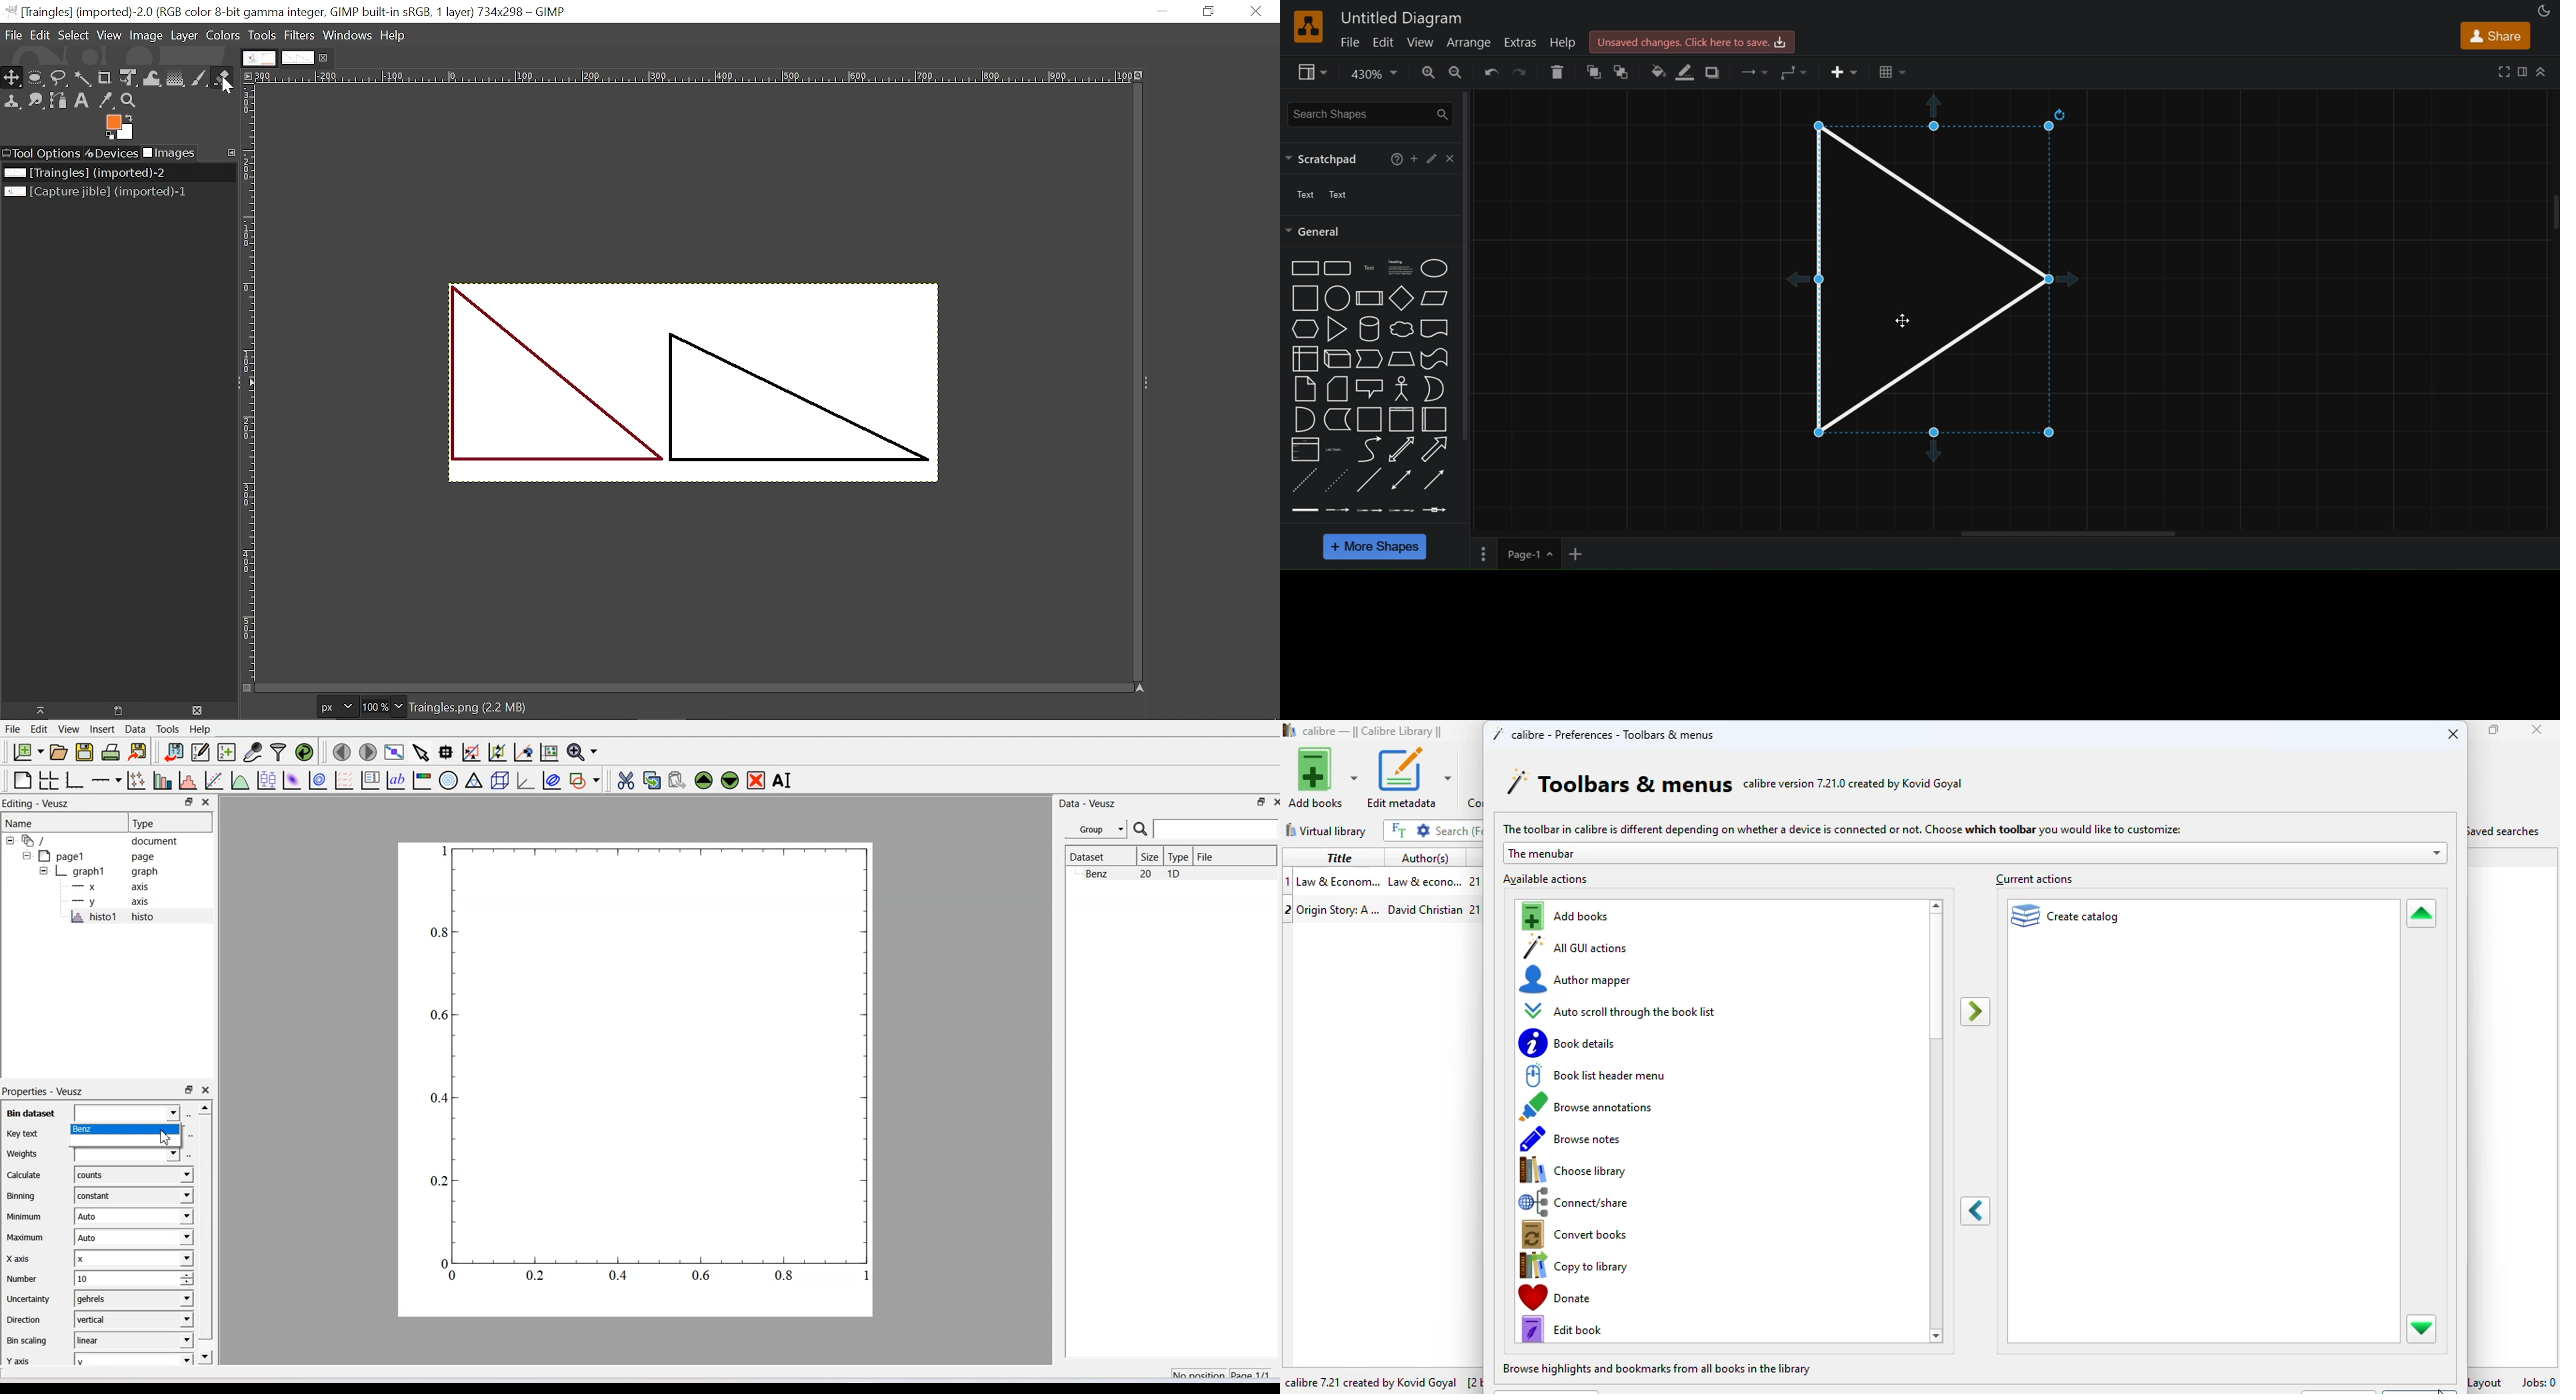 The image size is (2576, 1400). I want to click on The toolbar in calibre is different depending on whether a device is connected or not. Choose which toolbar you would like to customize:, so click(1840, 828).